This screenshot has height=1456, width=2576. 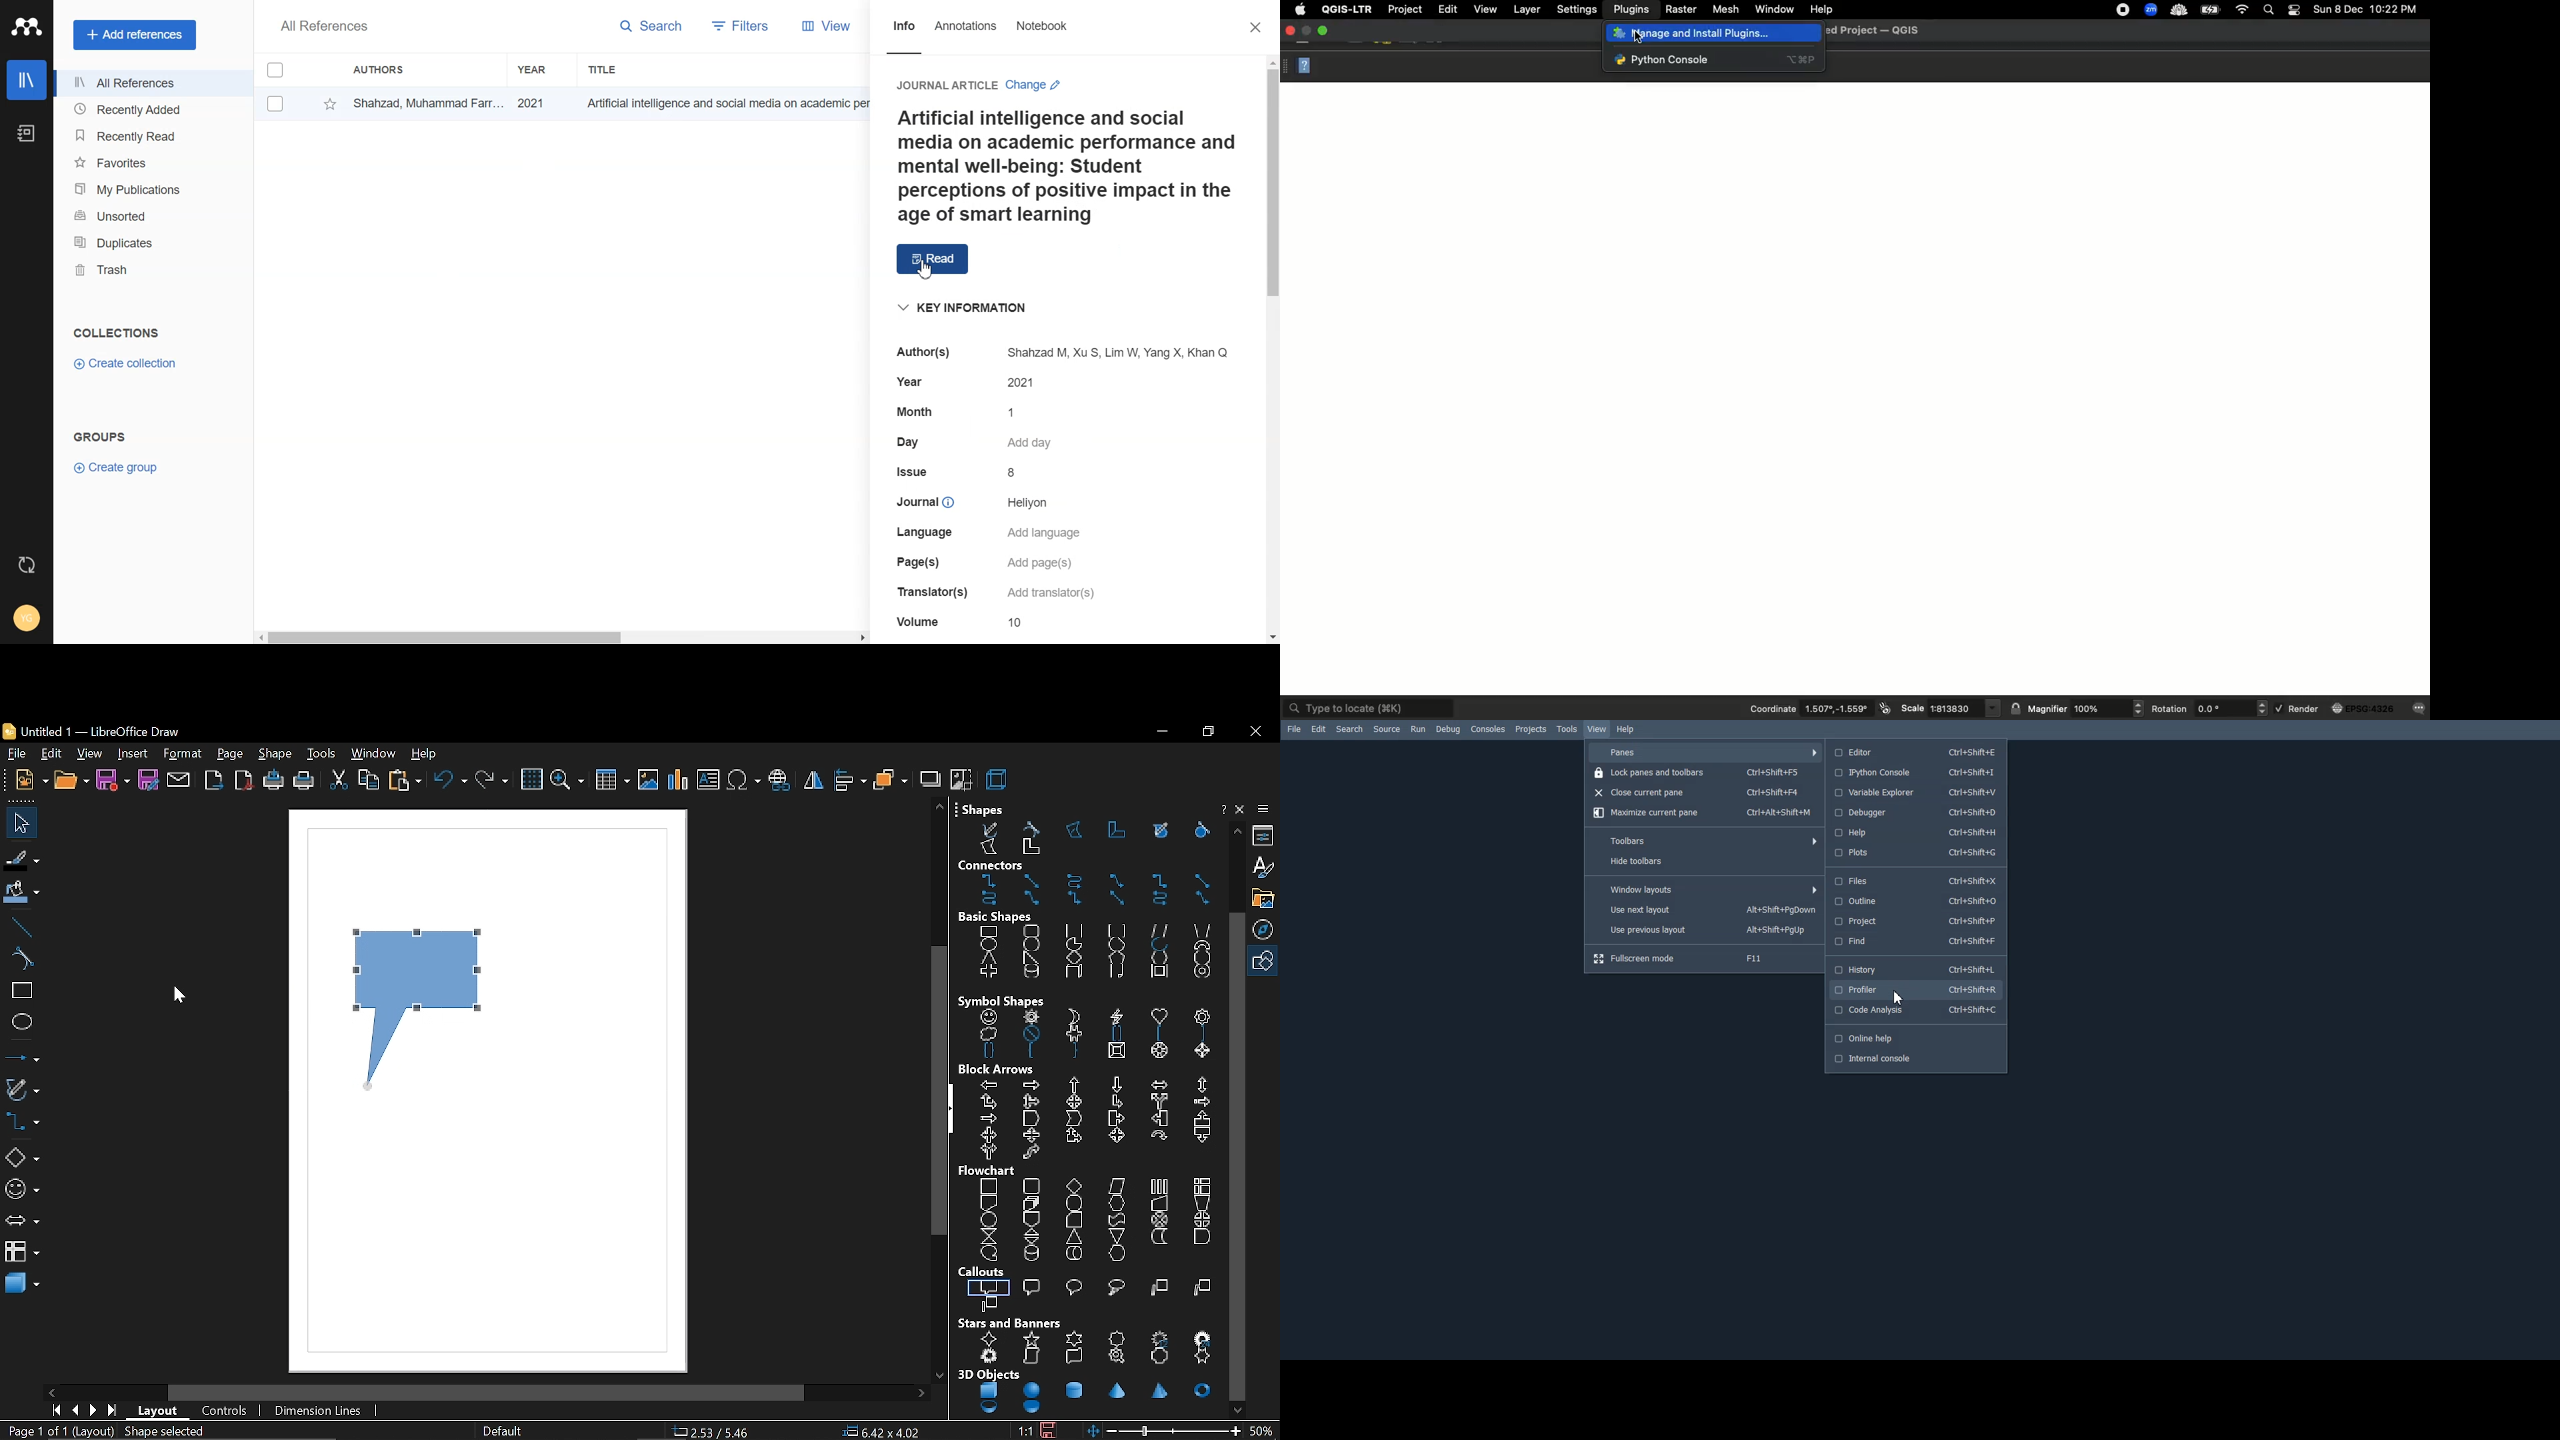 What do you see at coordinates (1074, 1237) in the screenshot?
I see `extract` at bounding box center [1074, 1237].